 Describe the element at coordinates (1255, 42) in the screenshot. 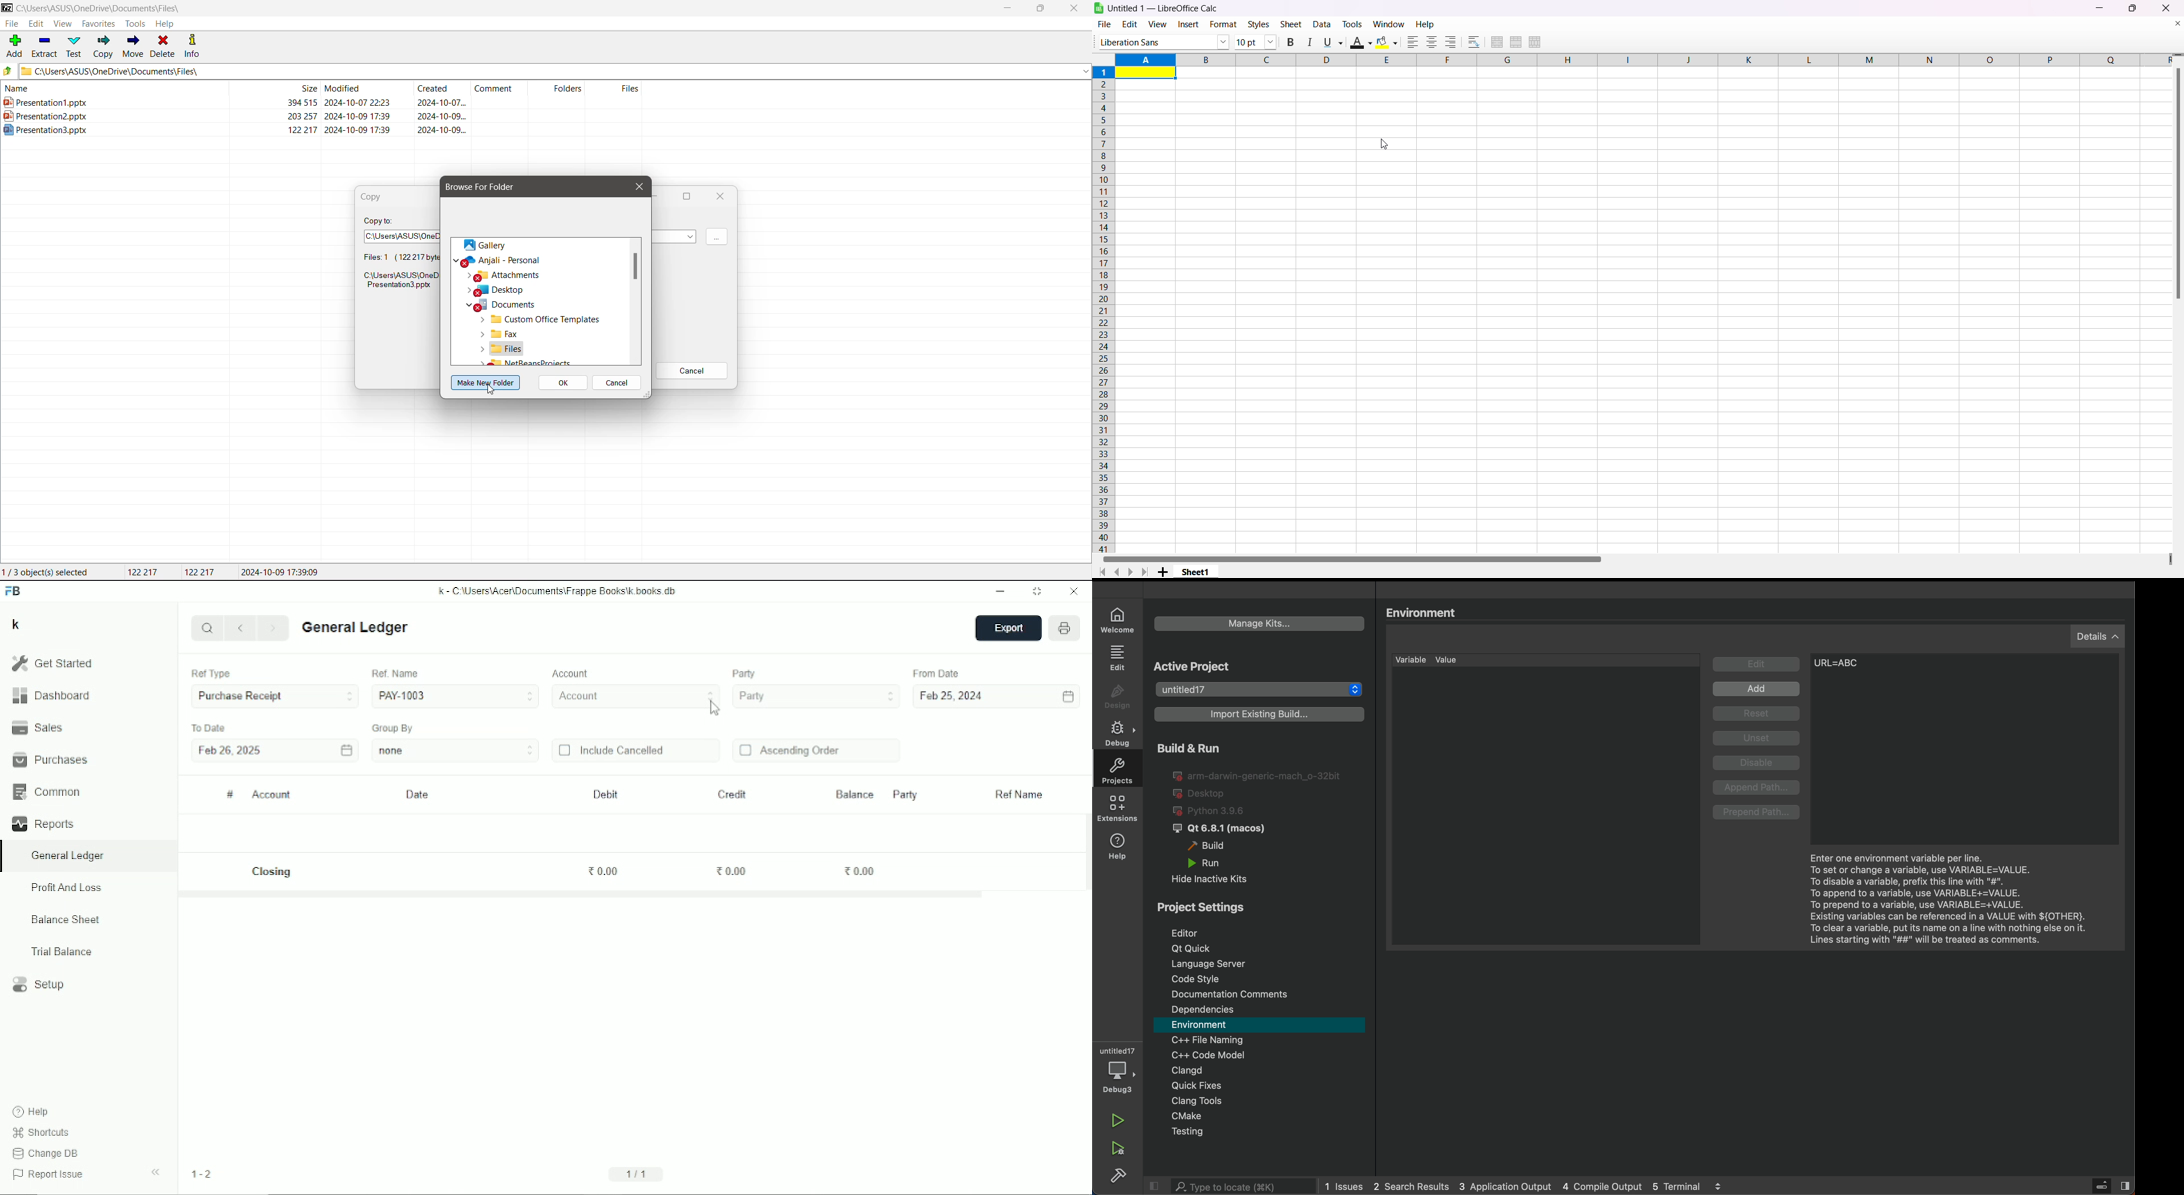

I see `font size` at that location.